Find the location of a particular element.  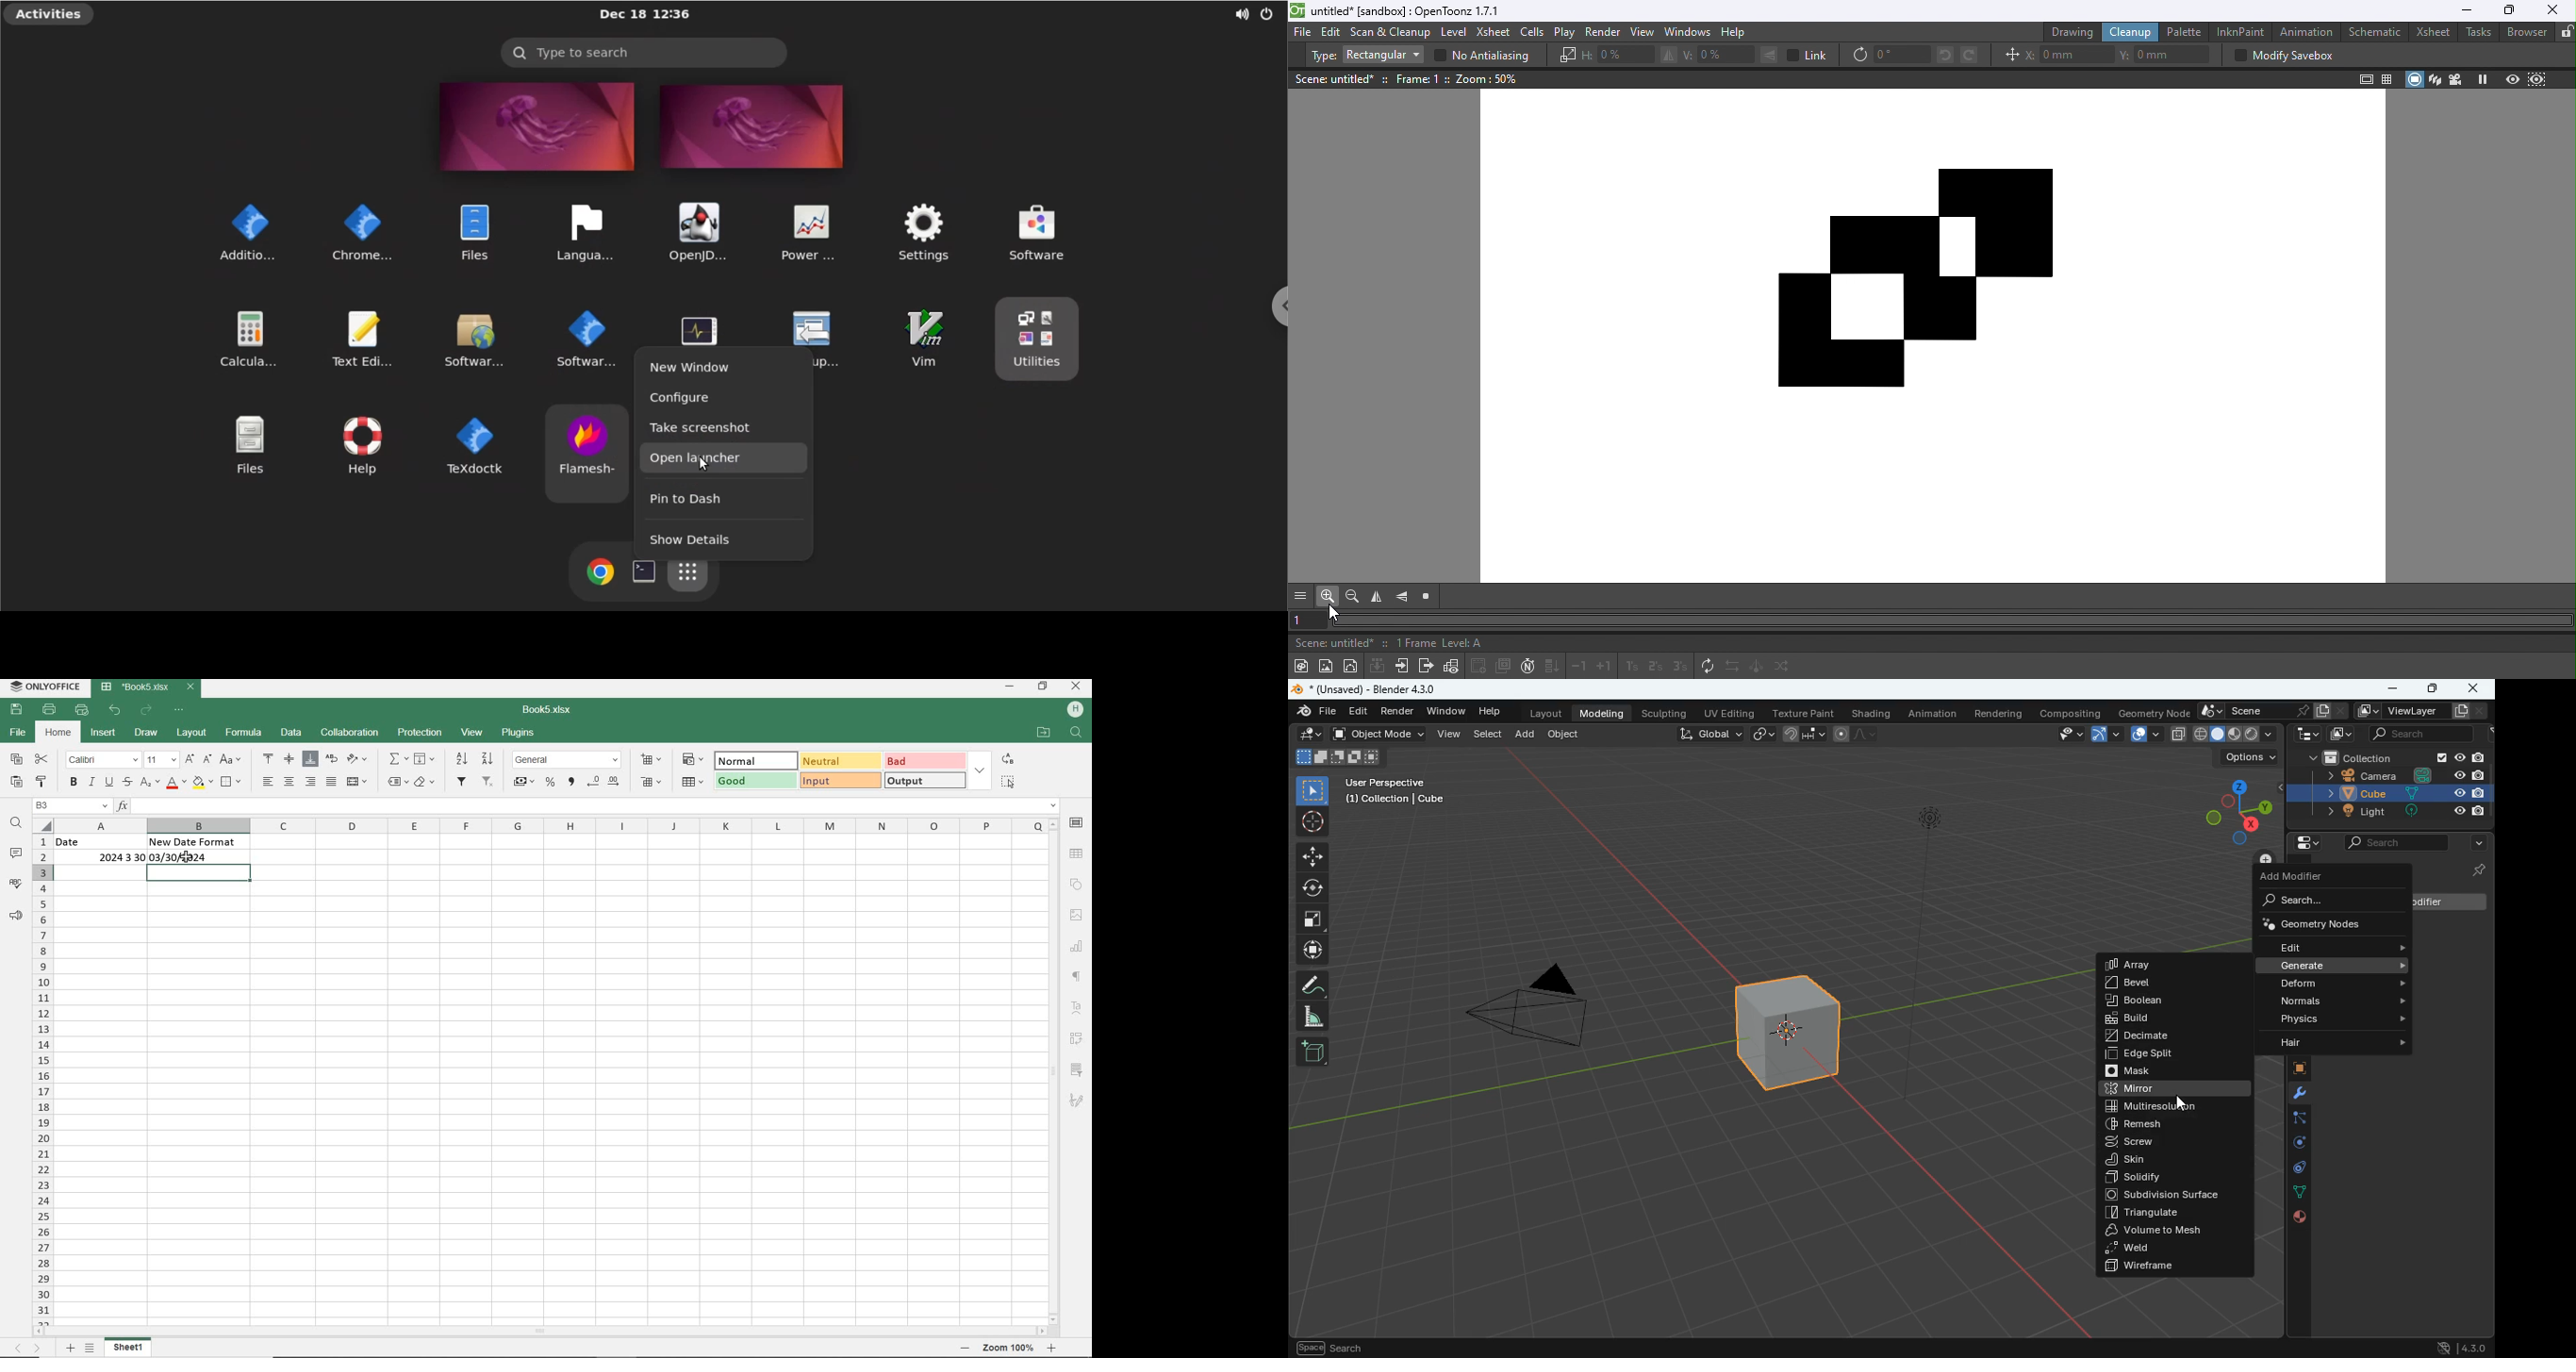

activity screen two is located at coordinates (754, 127).